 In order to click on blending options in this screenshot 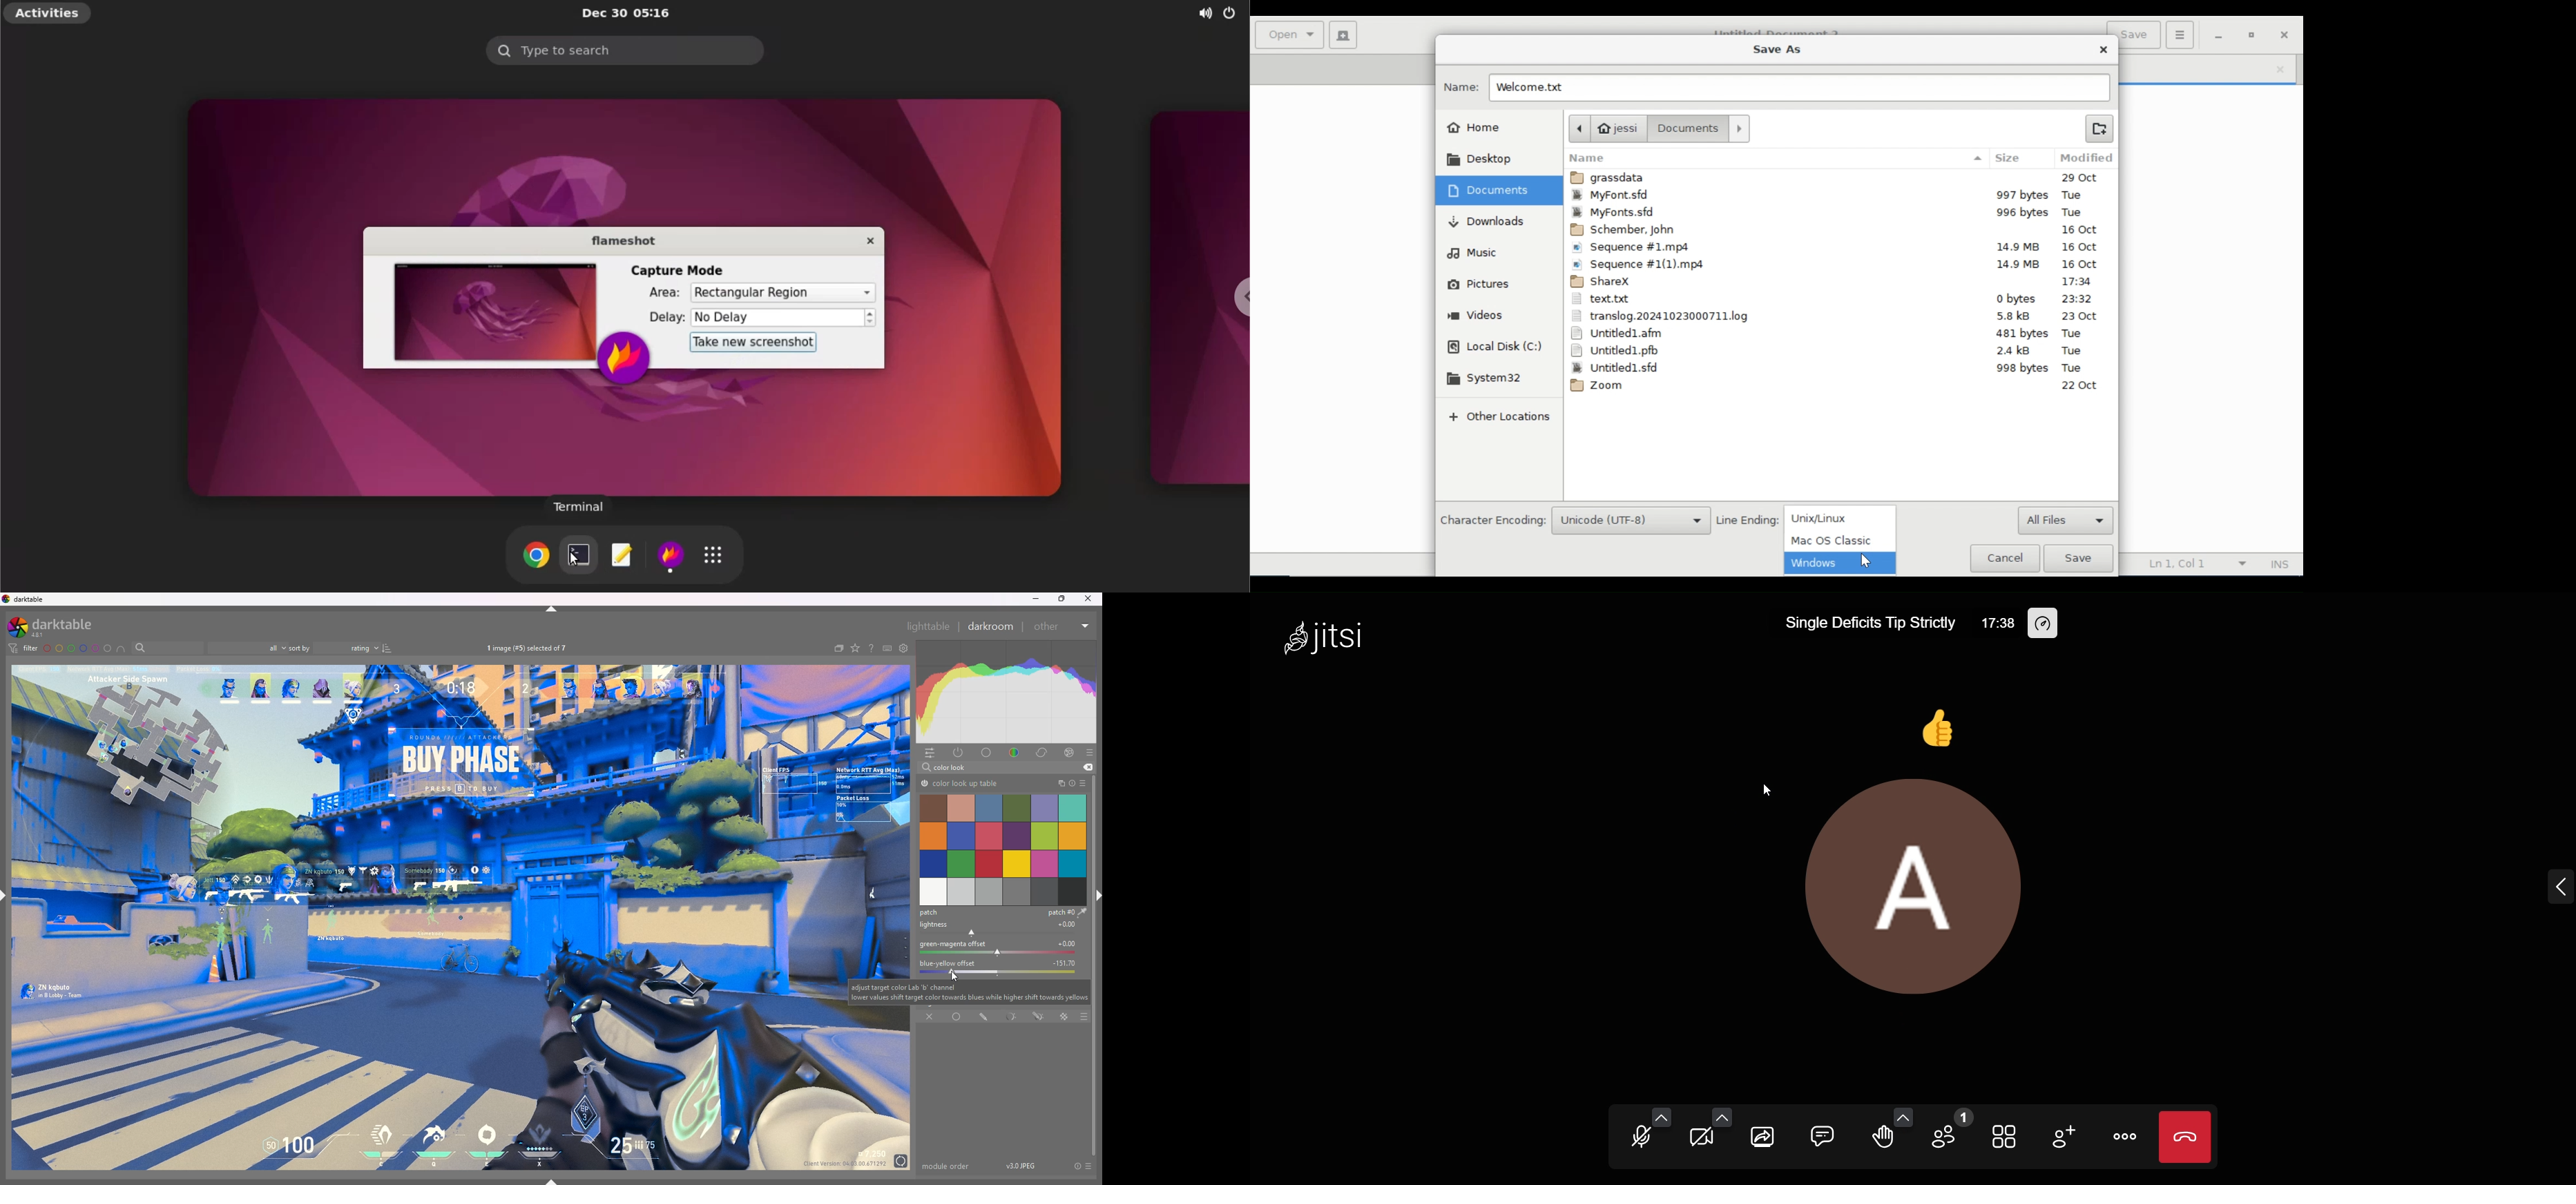, I will do `click(1084, 1017)`.